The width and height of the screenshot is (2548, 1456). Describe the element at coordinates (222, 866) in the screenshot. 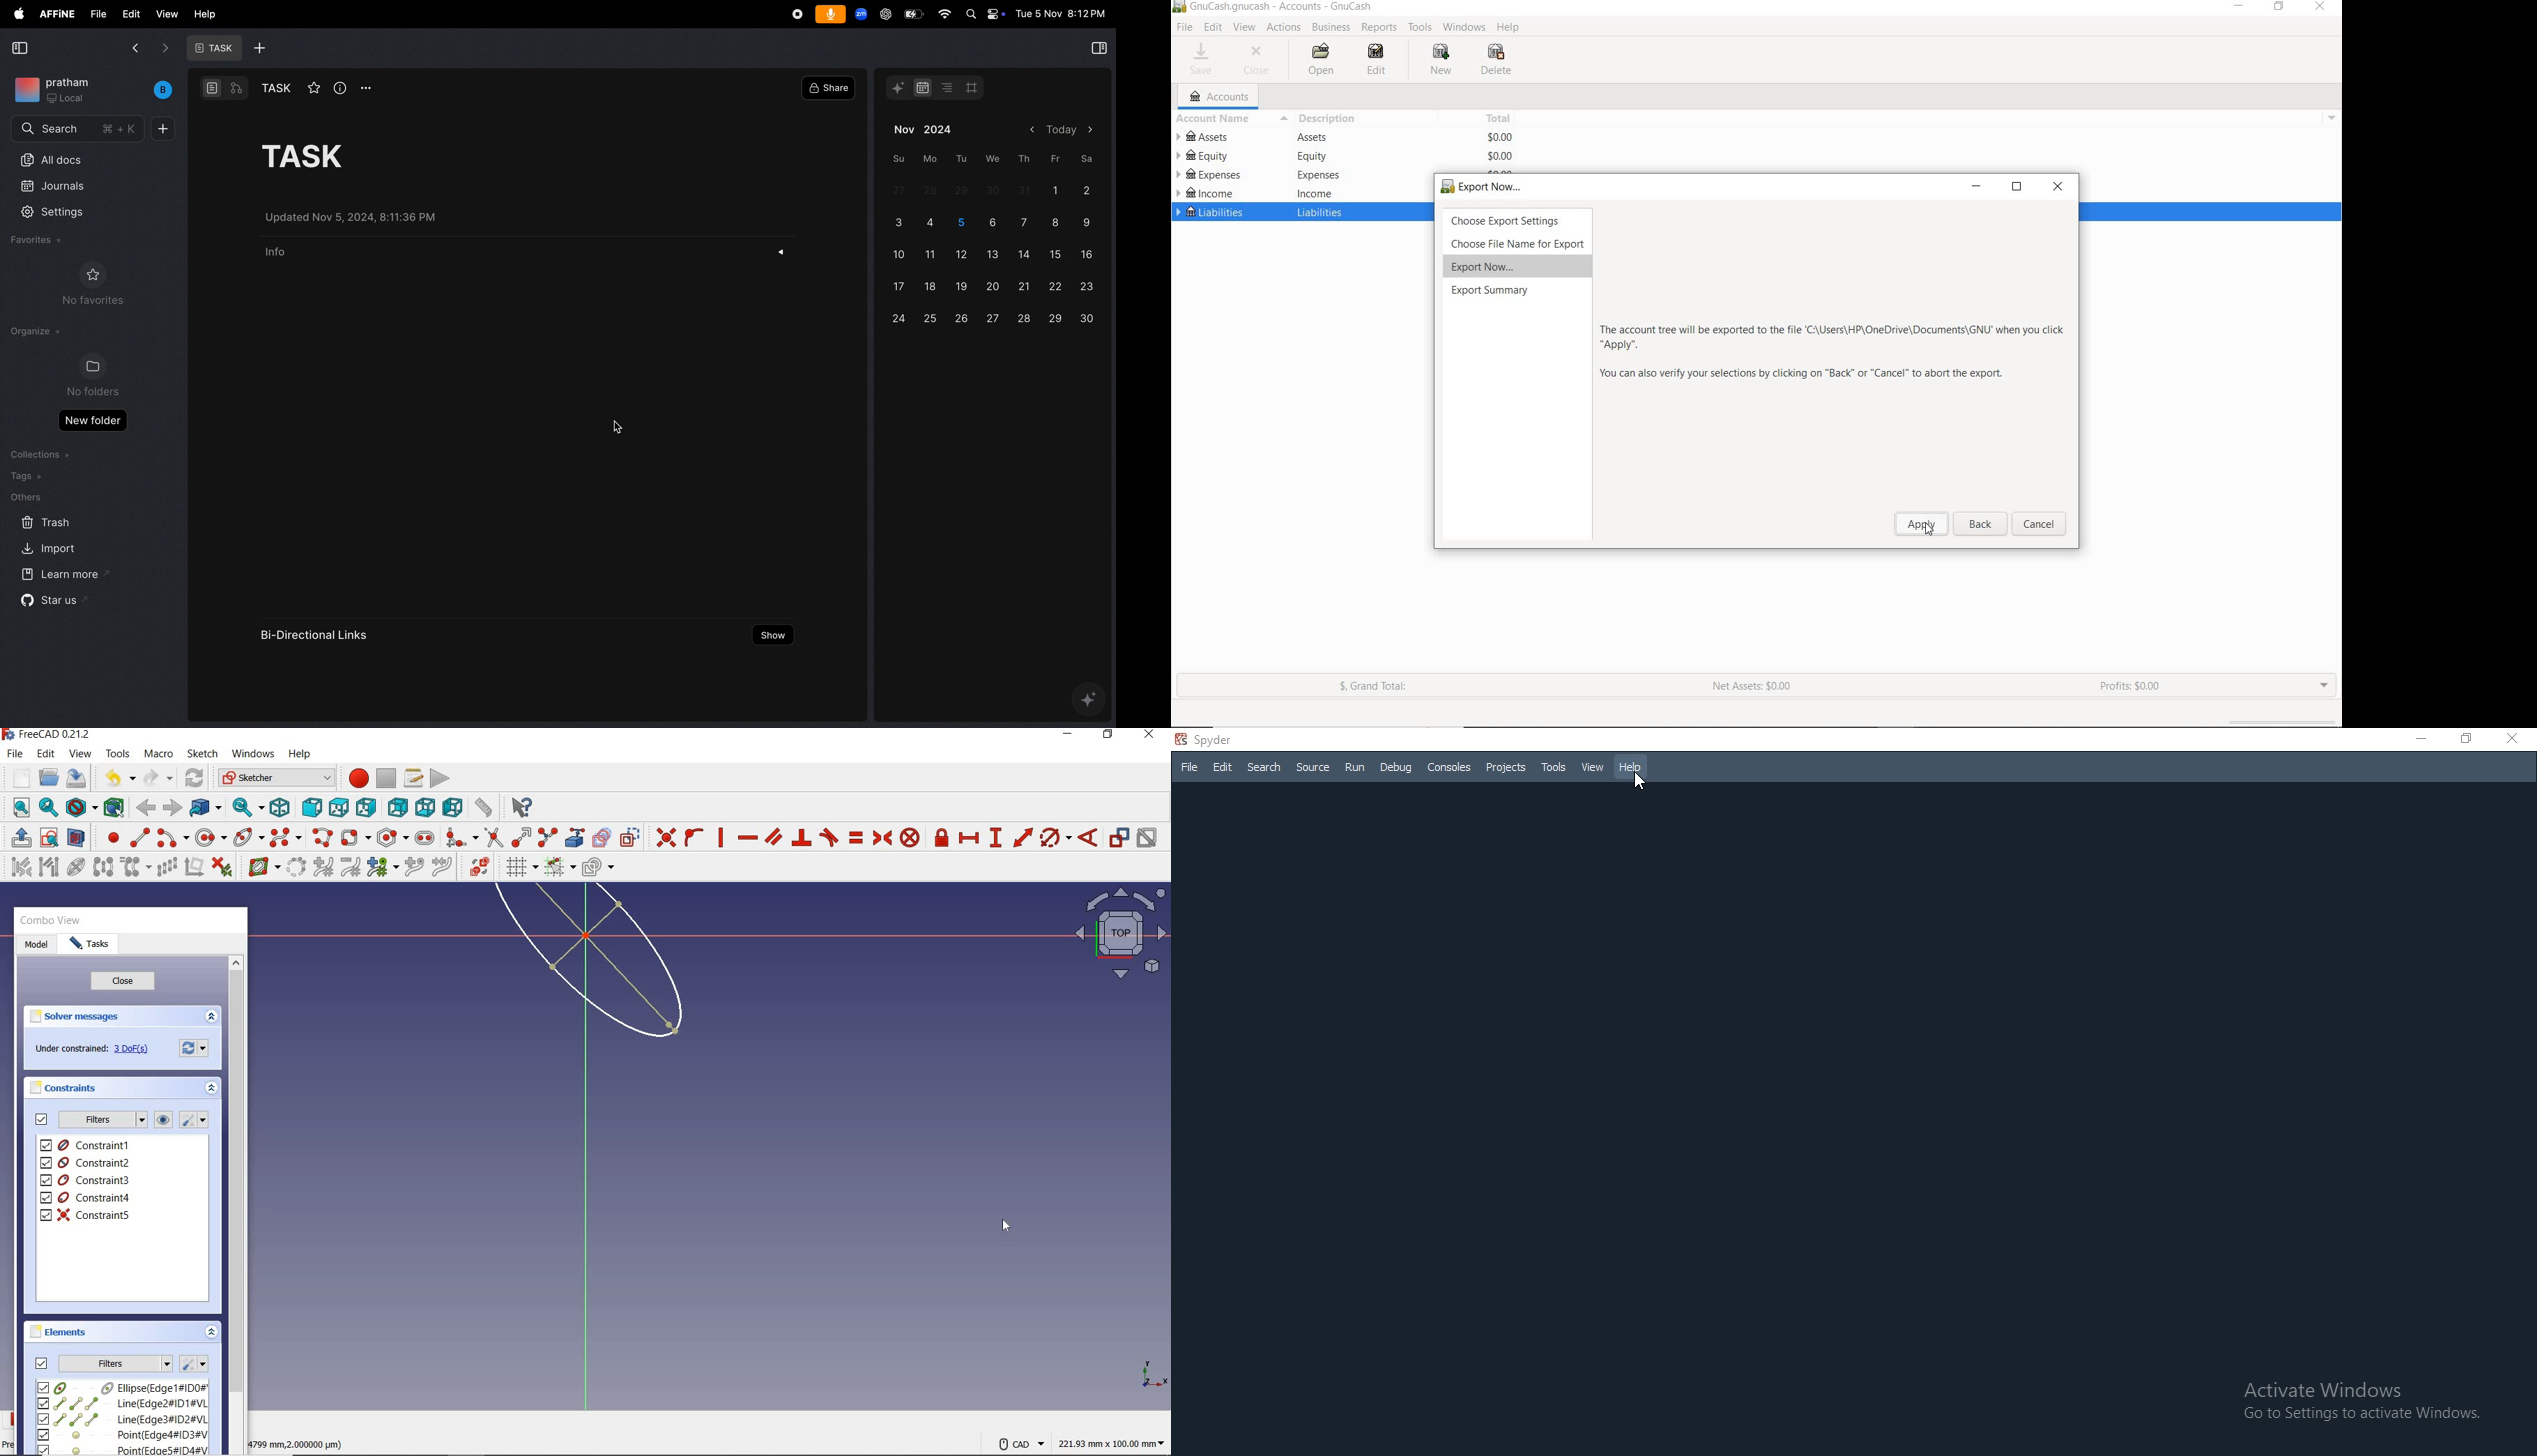

I see `delete all constraints` at that location.